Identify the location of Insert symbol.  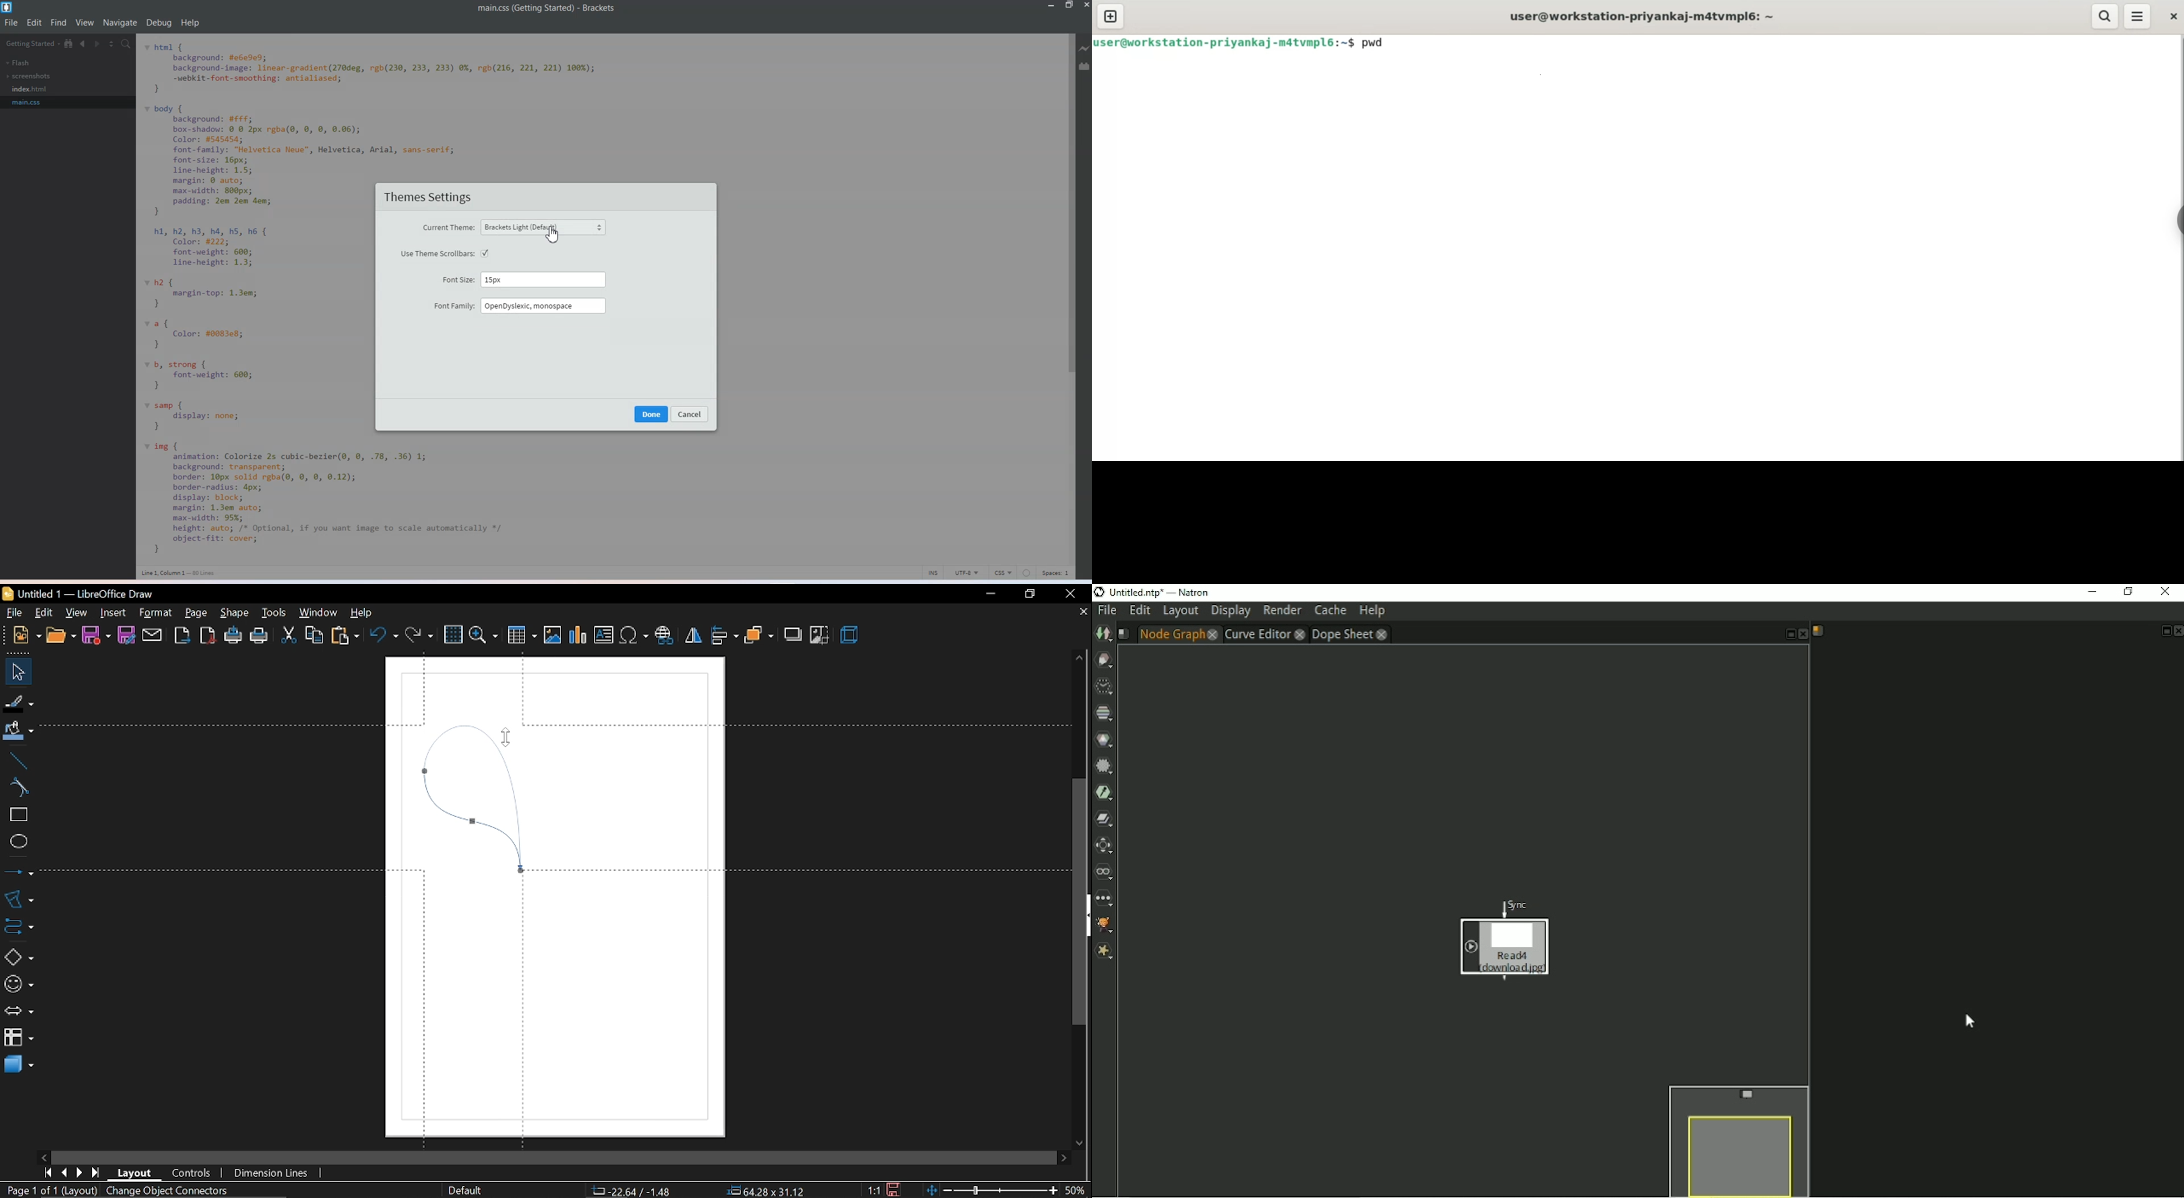
(634, 636).